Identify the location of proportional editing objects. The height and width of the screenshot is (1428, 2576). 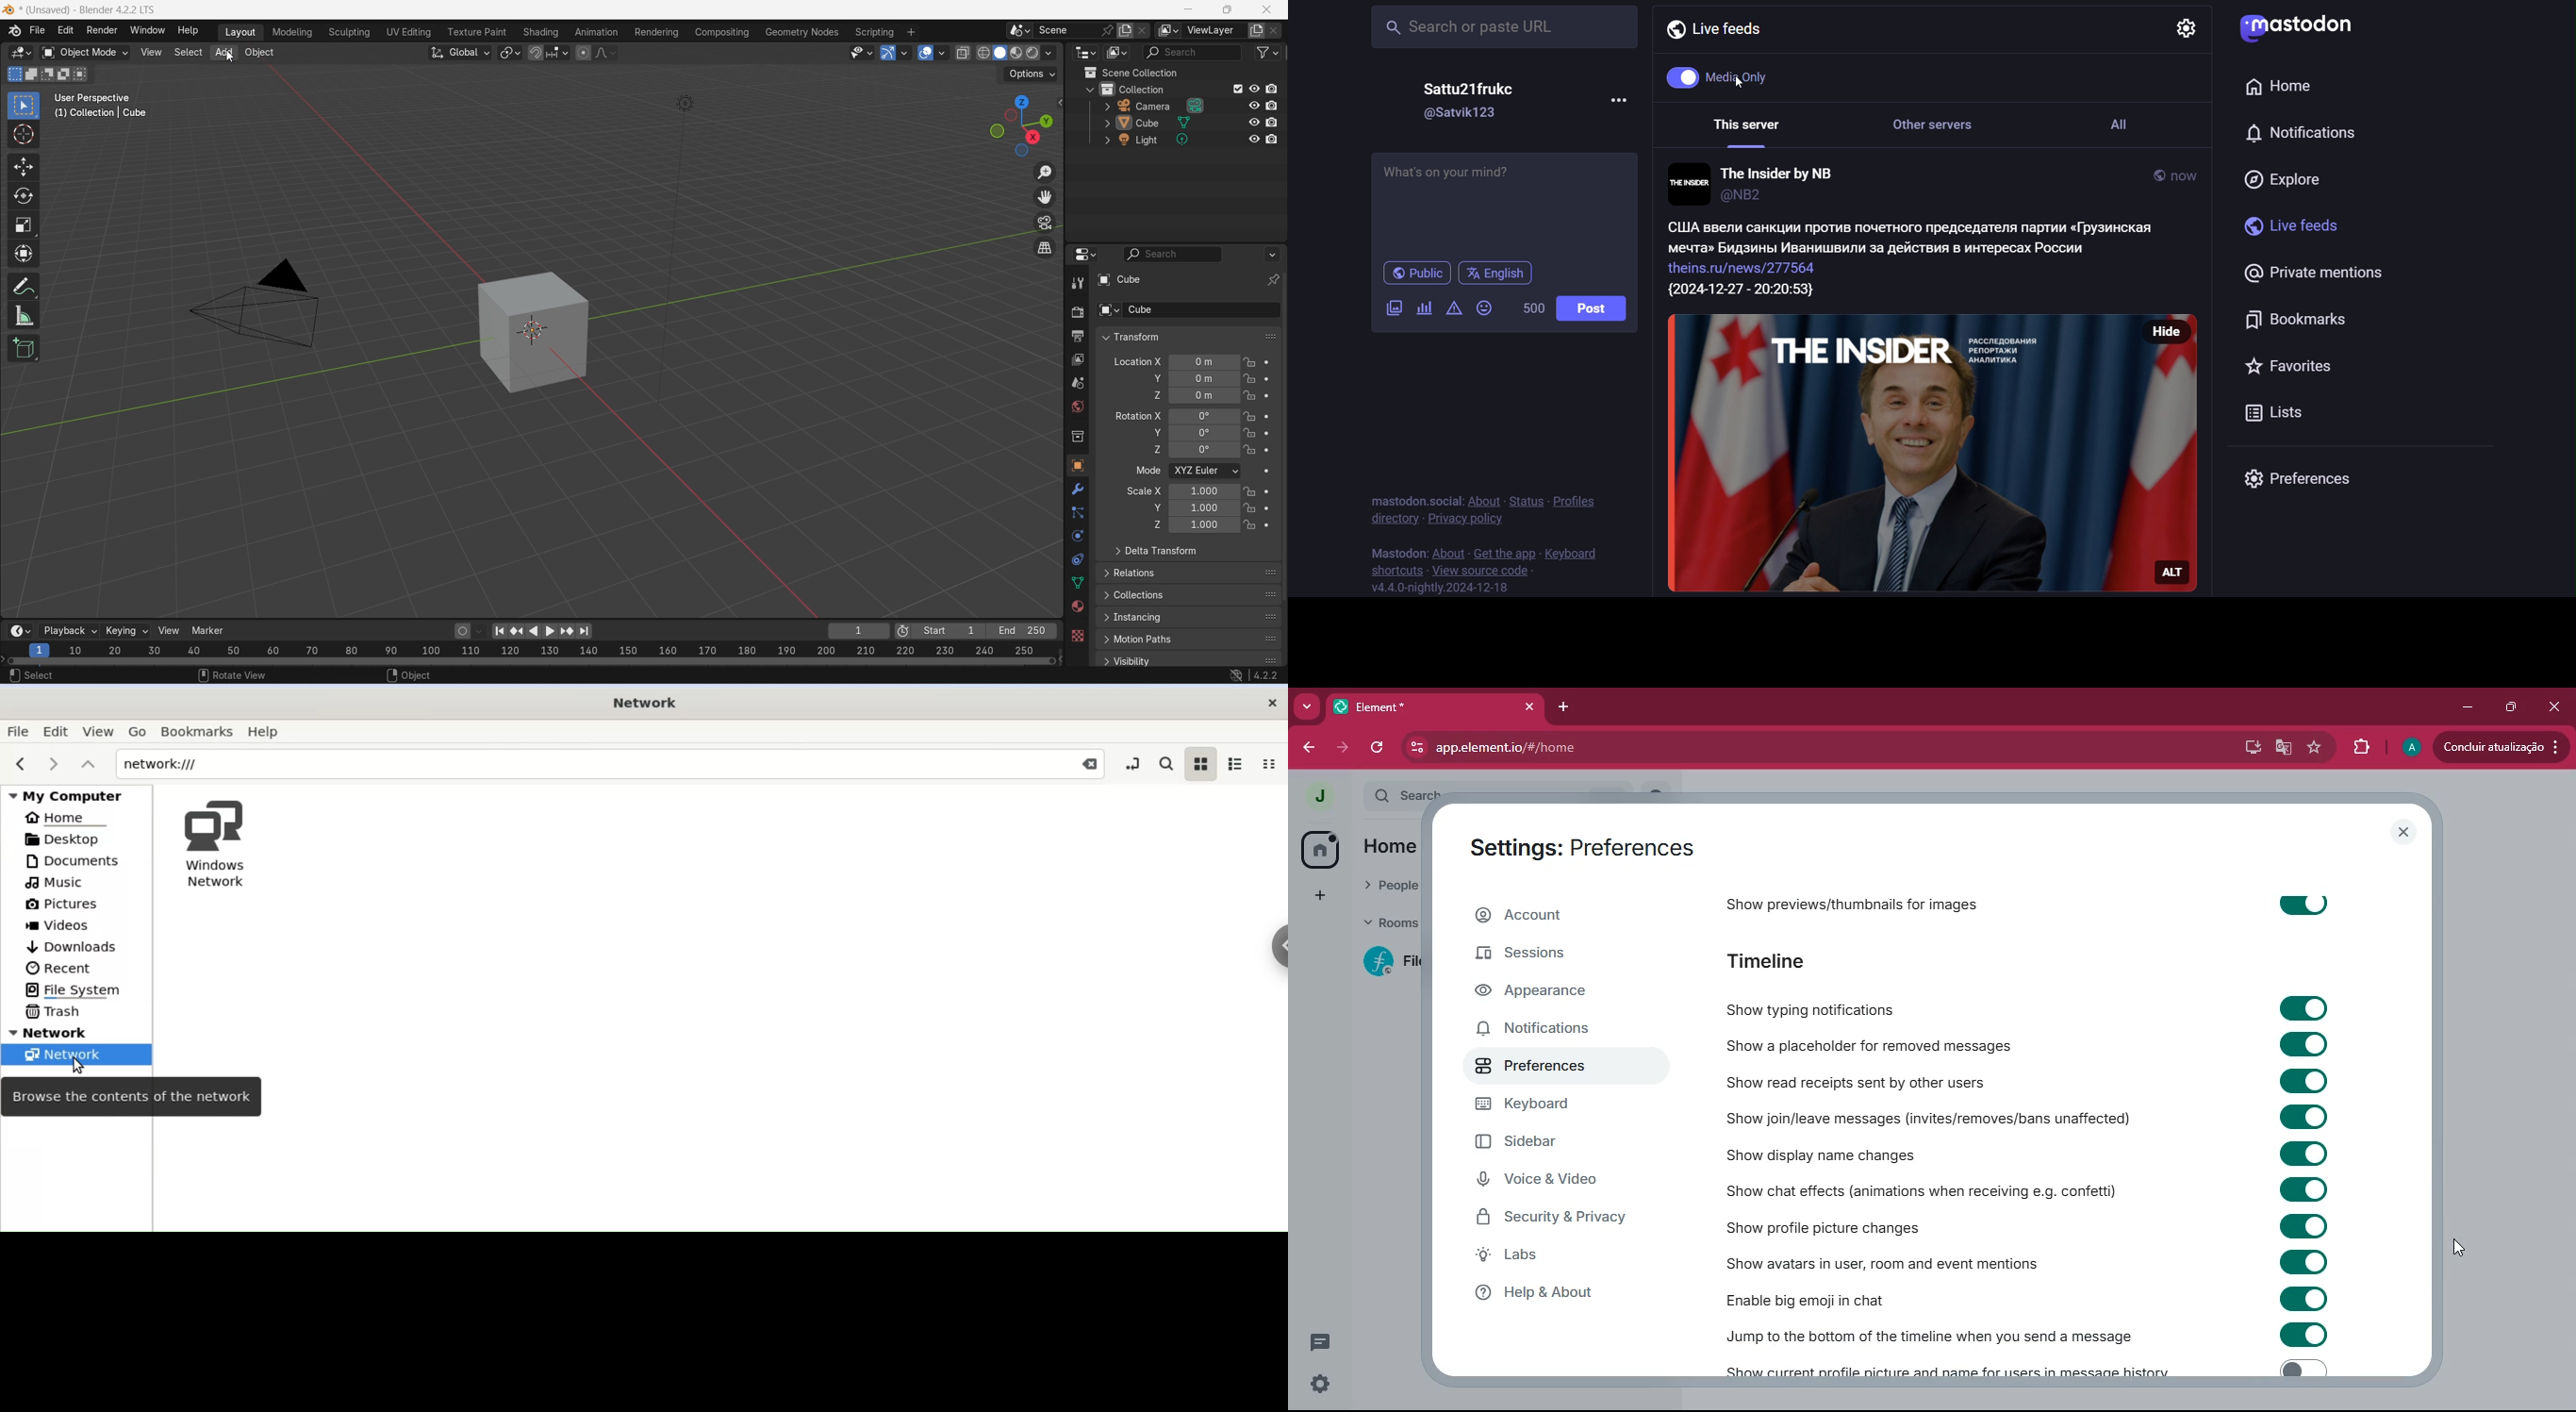
(584, 53).